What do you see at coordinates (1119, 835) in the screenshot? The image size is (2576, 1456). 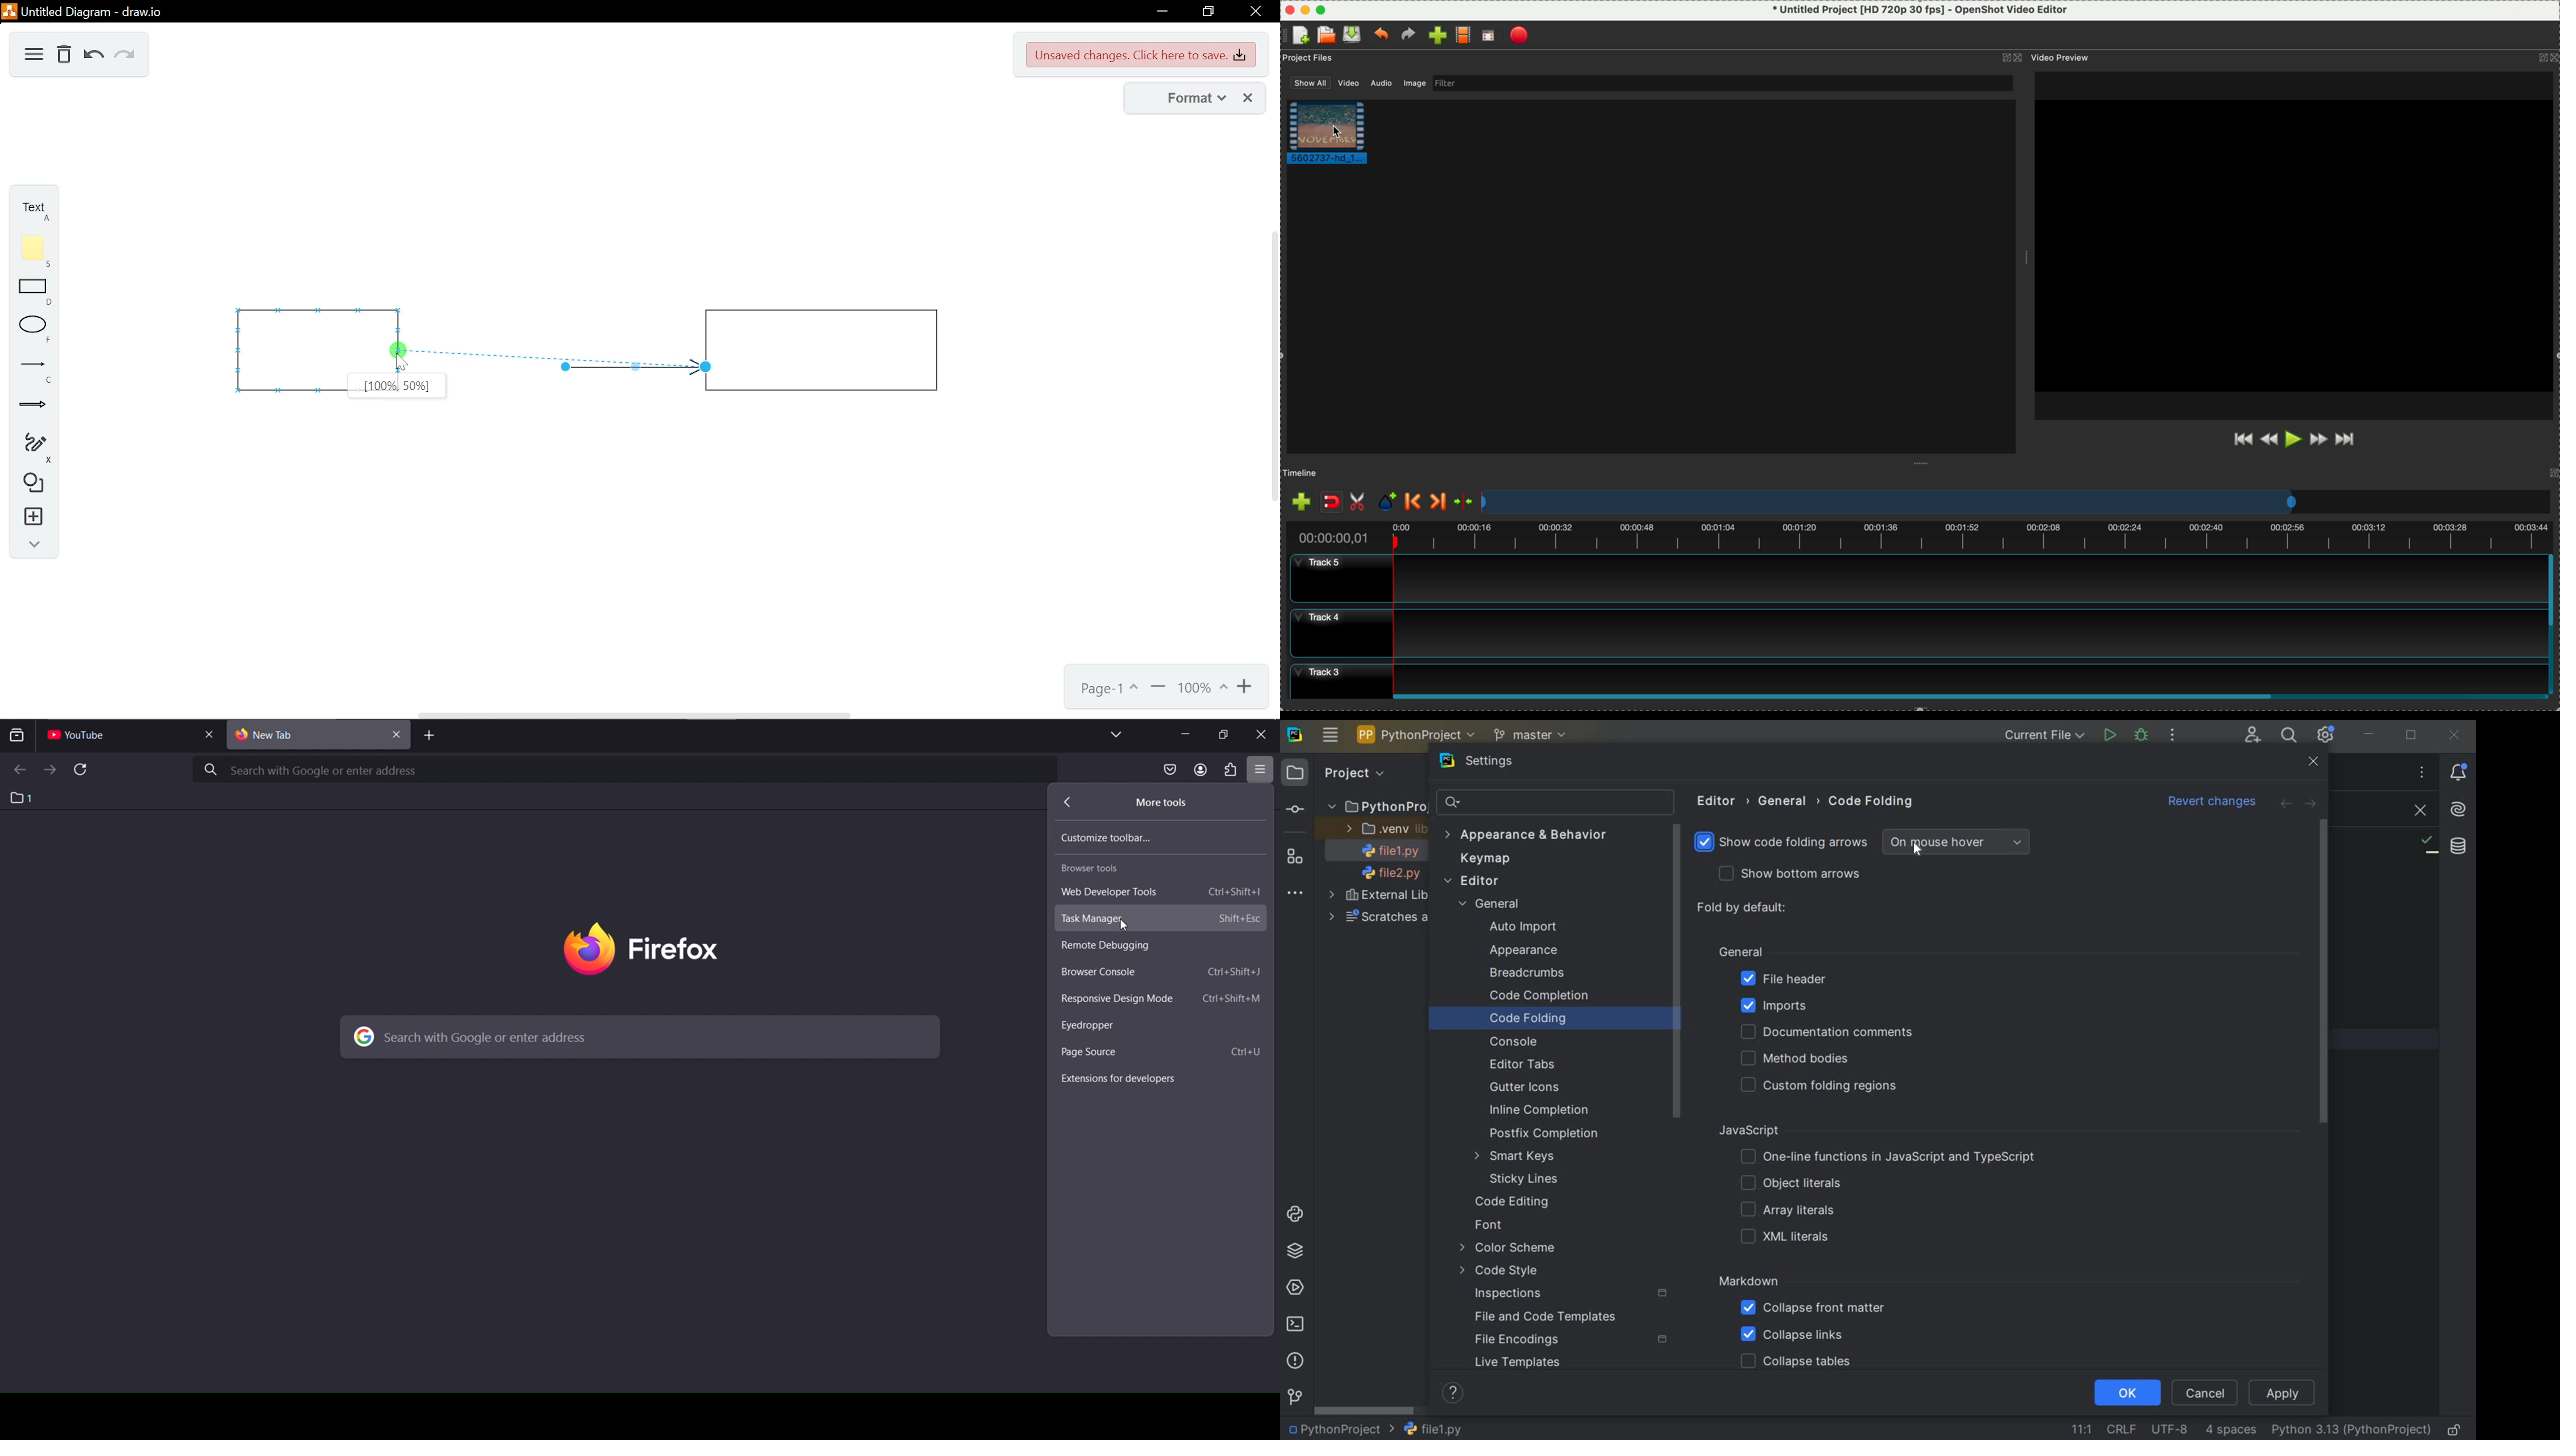 I see `customize` at bounding box center [1119, 835].